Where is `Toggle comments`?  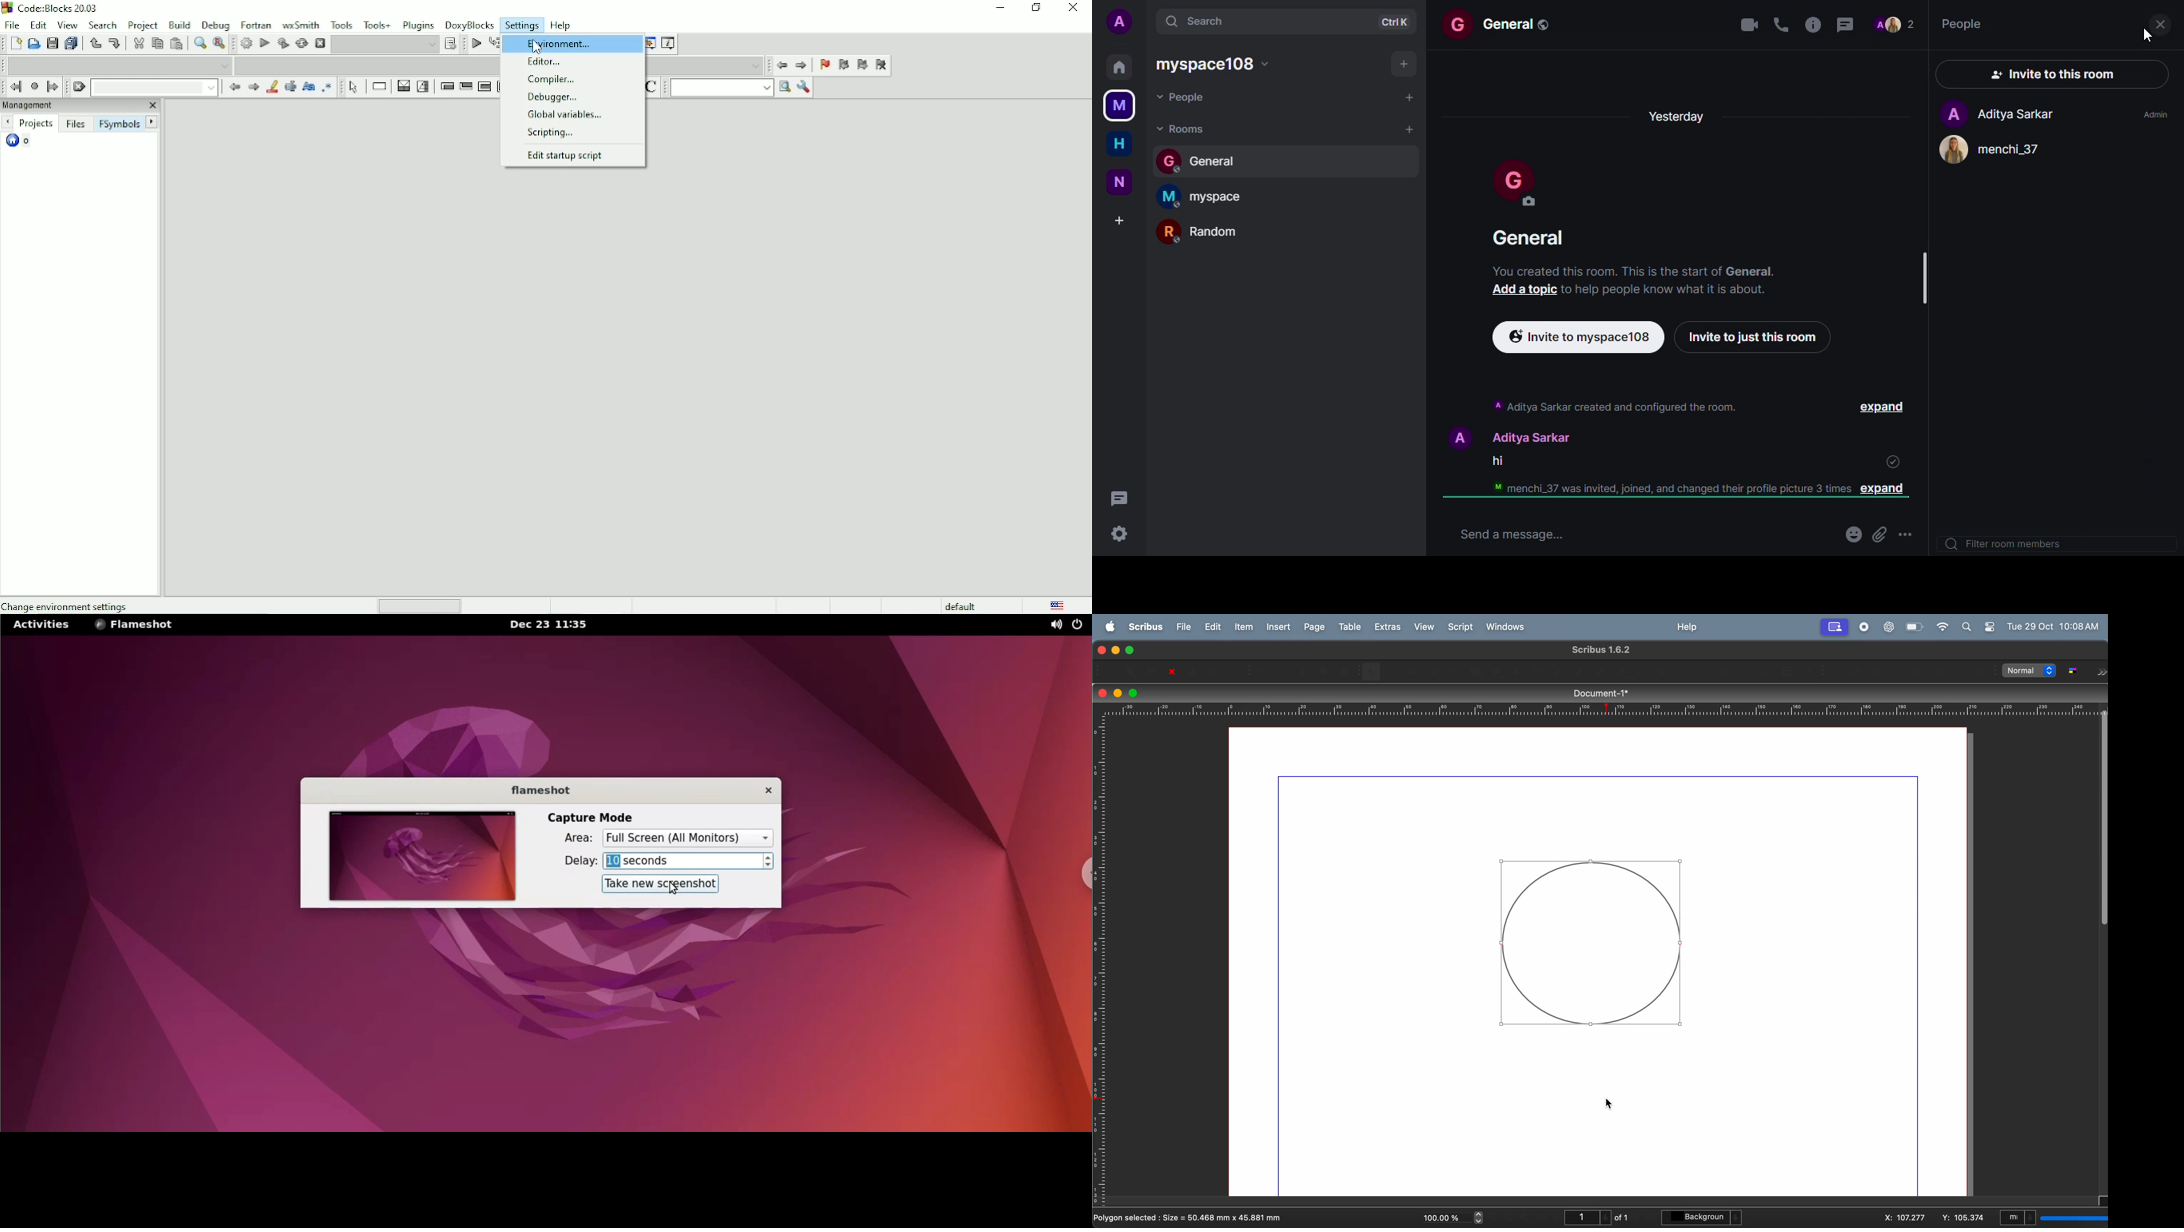
Toggle comments is located at coordinates (653, 87).